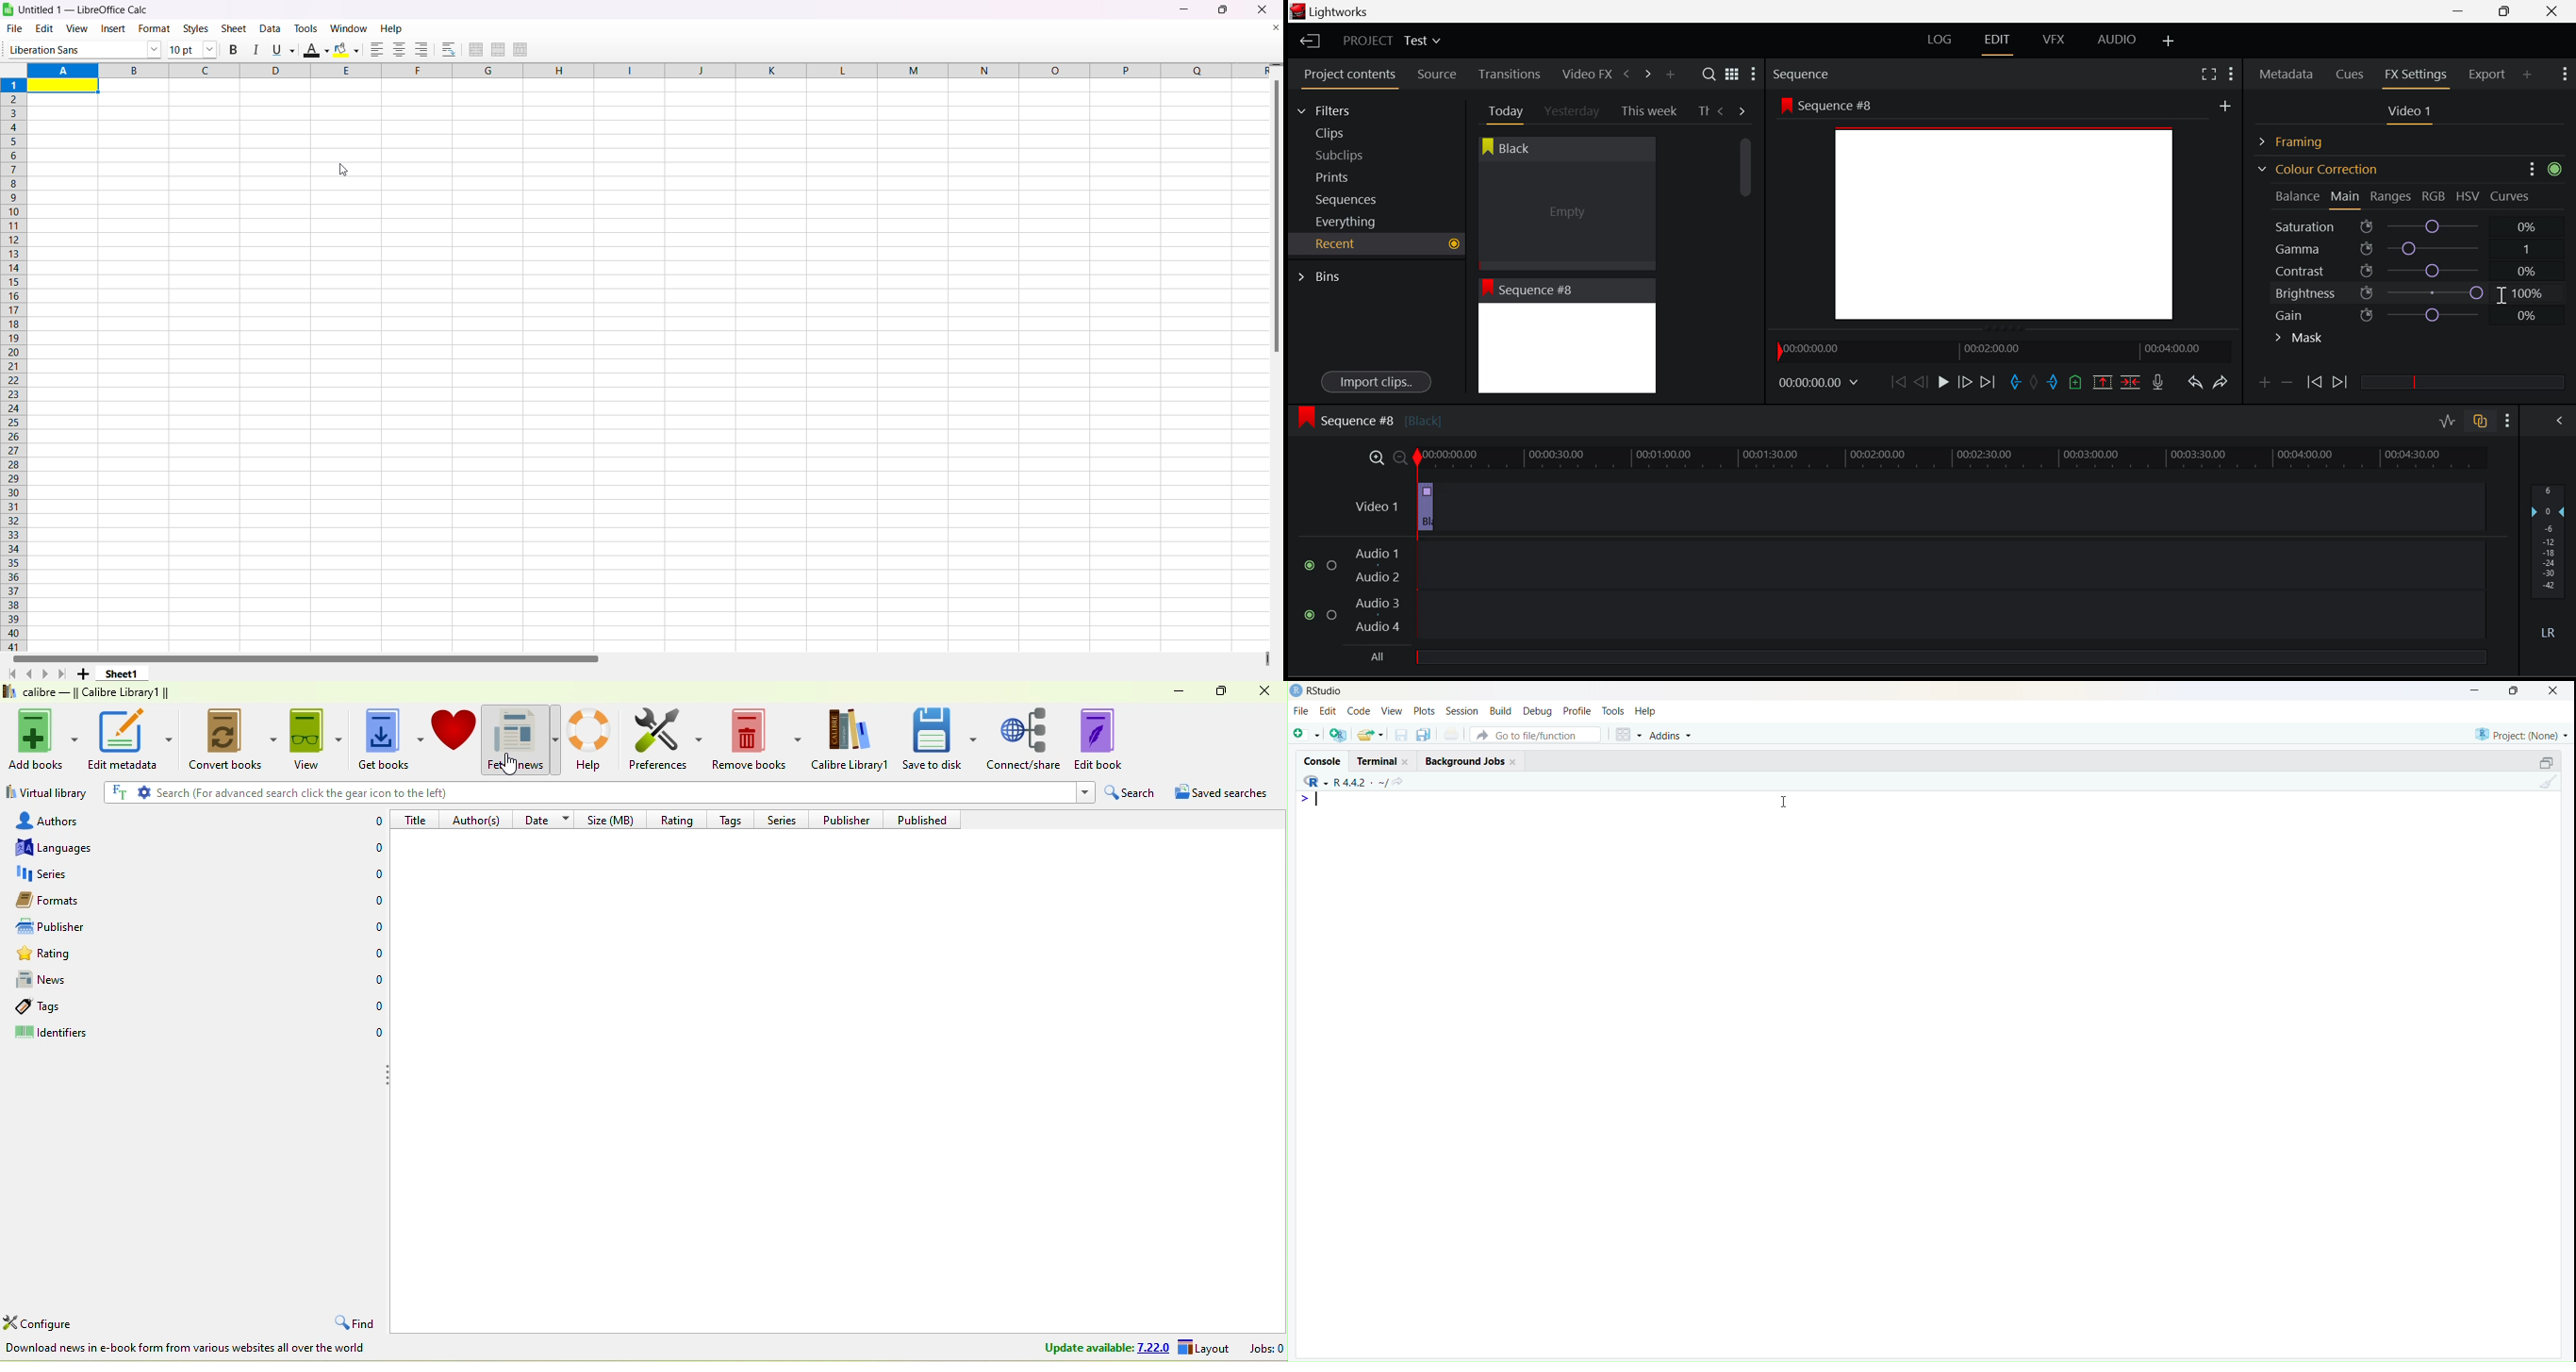 This screenshot has width=2576, height=1372. Describe the element at coordinates (377, 978) in the screenshot. I see `0` at that location.